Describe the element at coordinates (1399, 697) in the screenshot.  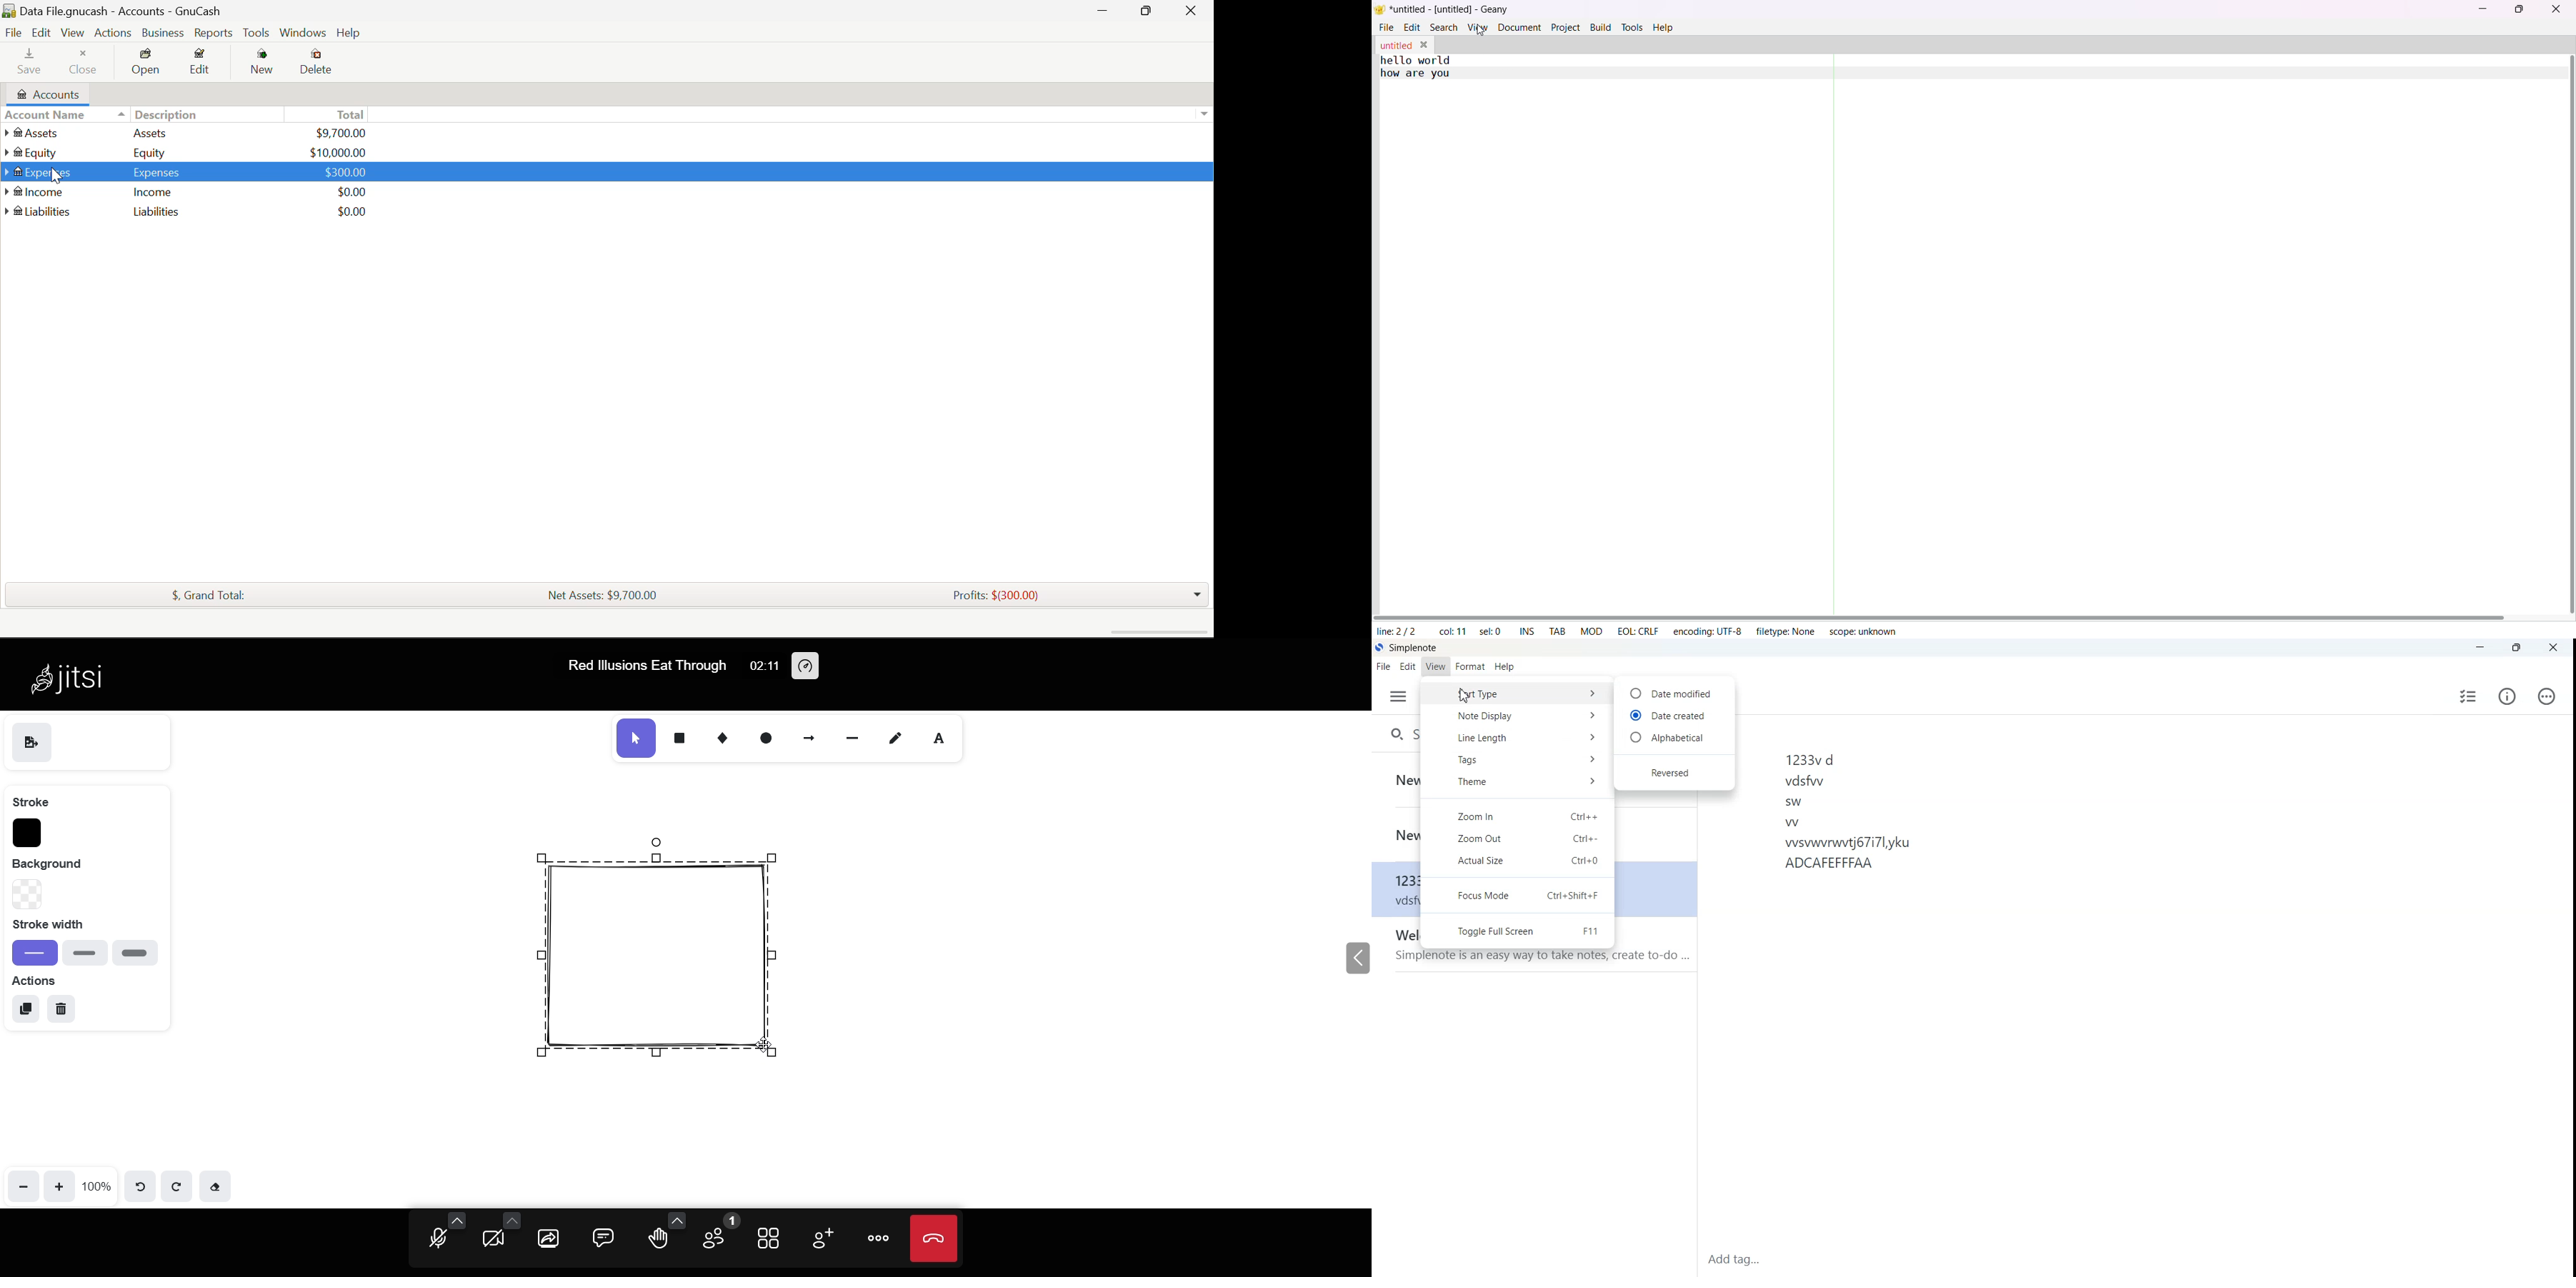
I see `Menu` at that location.